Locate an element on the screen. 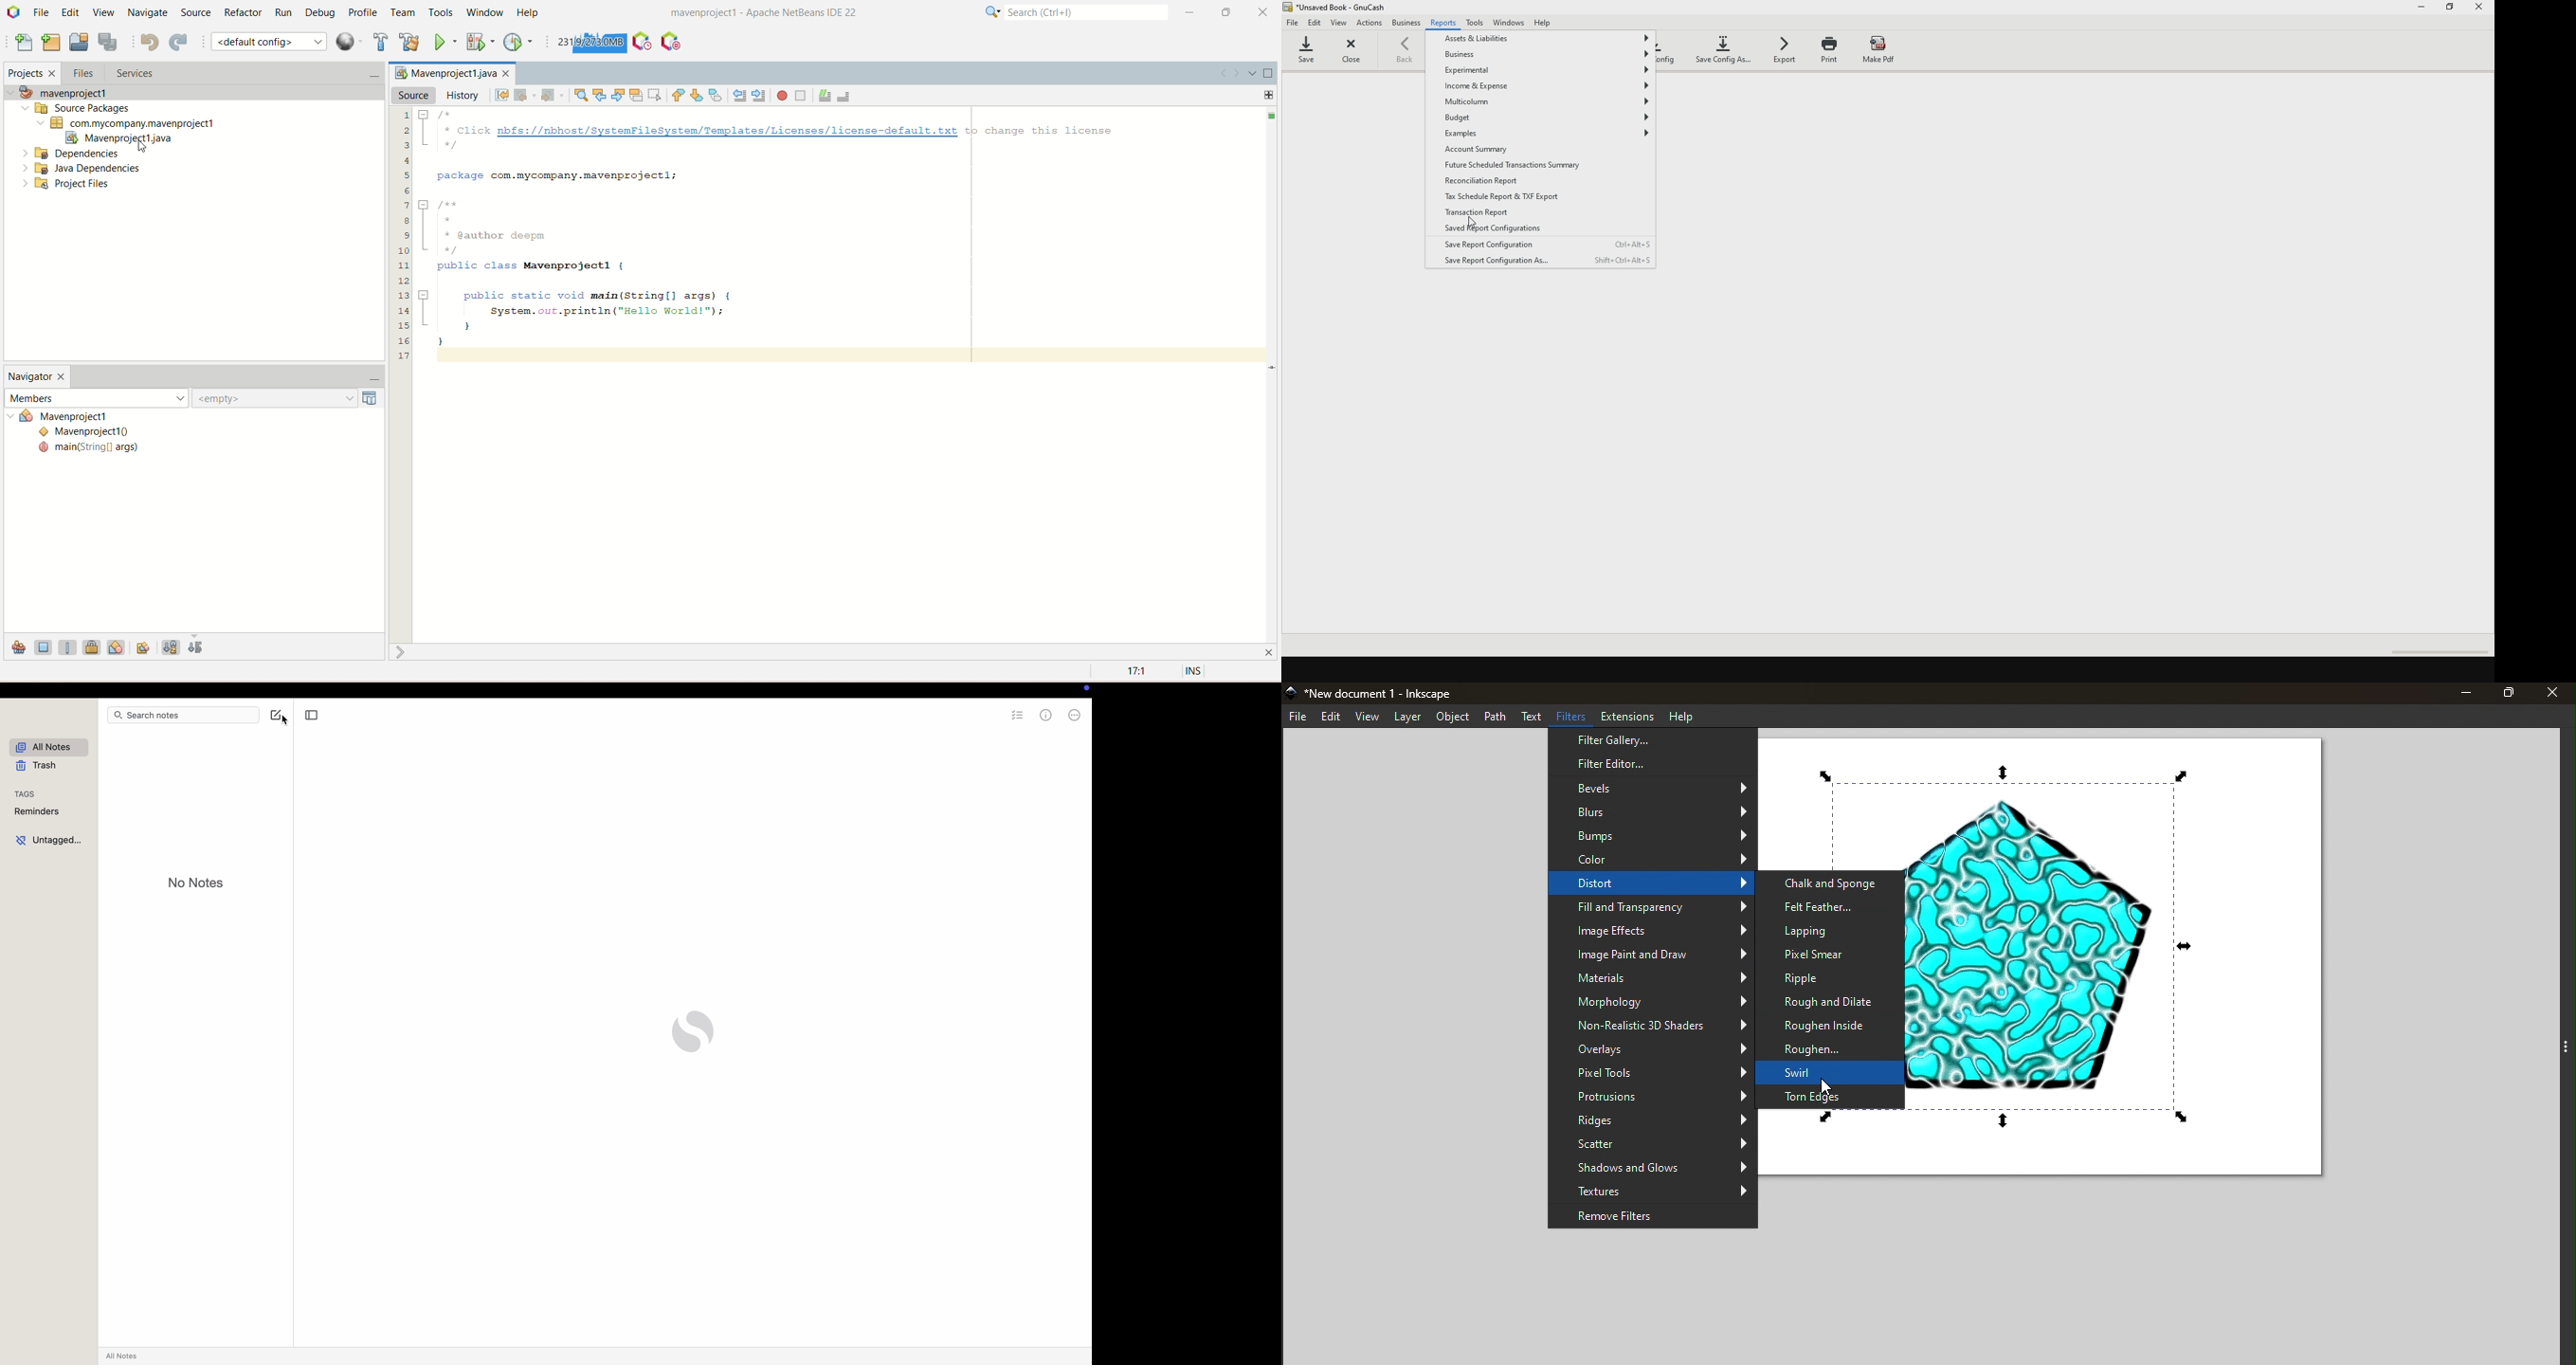  toggle sidebar is located at coordinates (311, 716).